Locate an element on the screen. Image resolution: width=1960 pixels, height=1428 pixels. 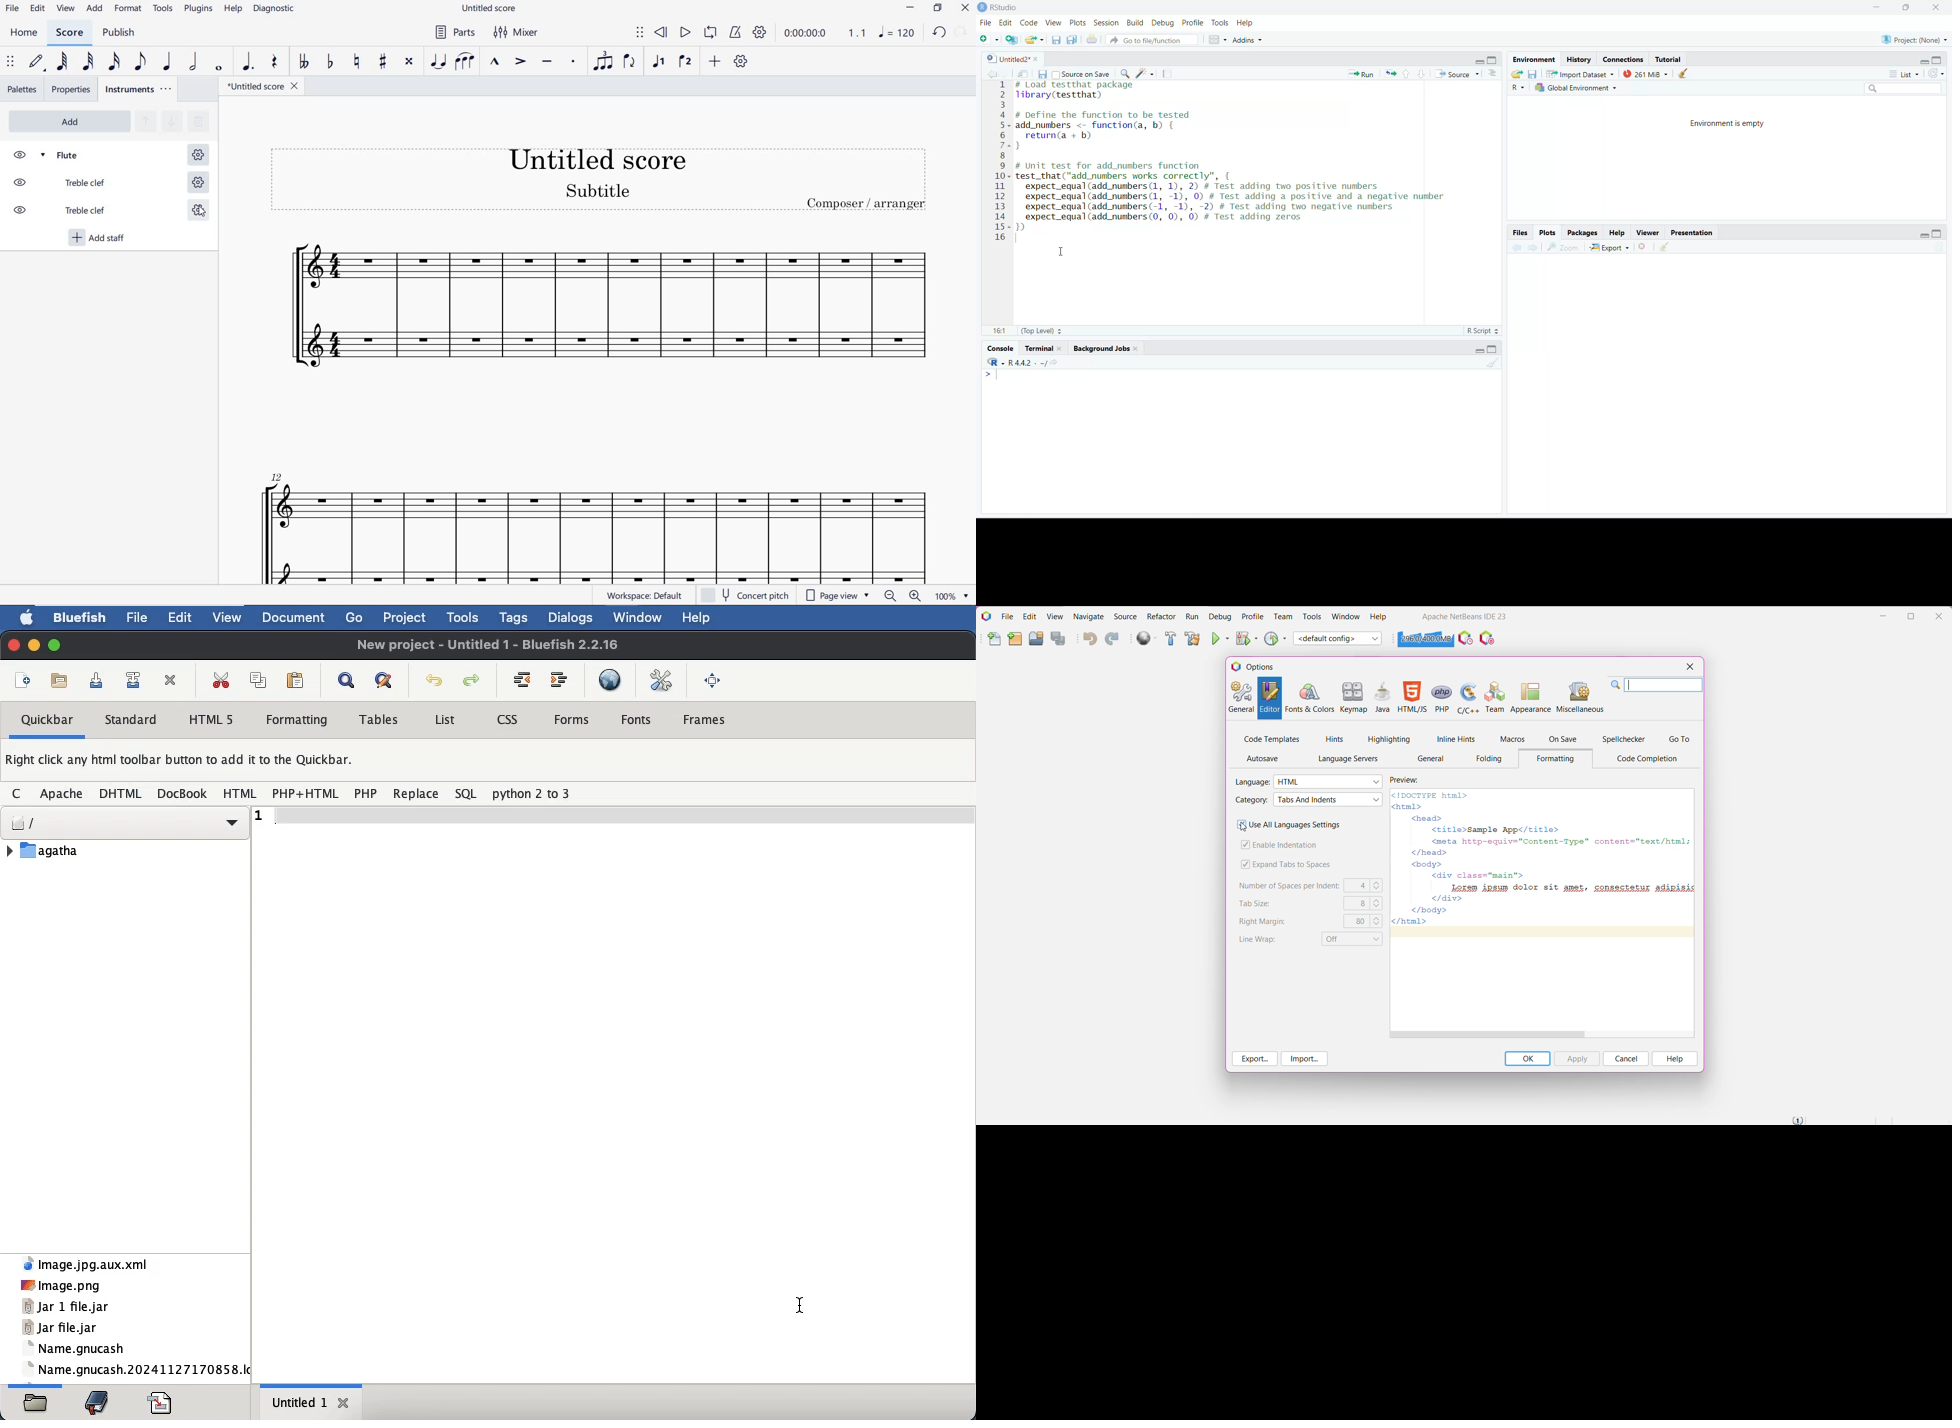
Save is located at coordinates (1533, 74).